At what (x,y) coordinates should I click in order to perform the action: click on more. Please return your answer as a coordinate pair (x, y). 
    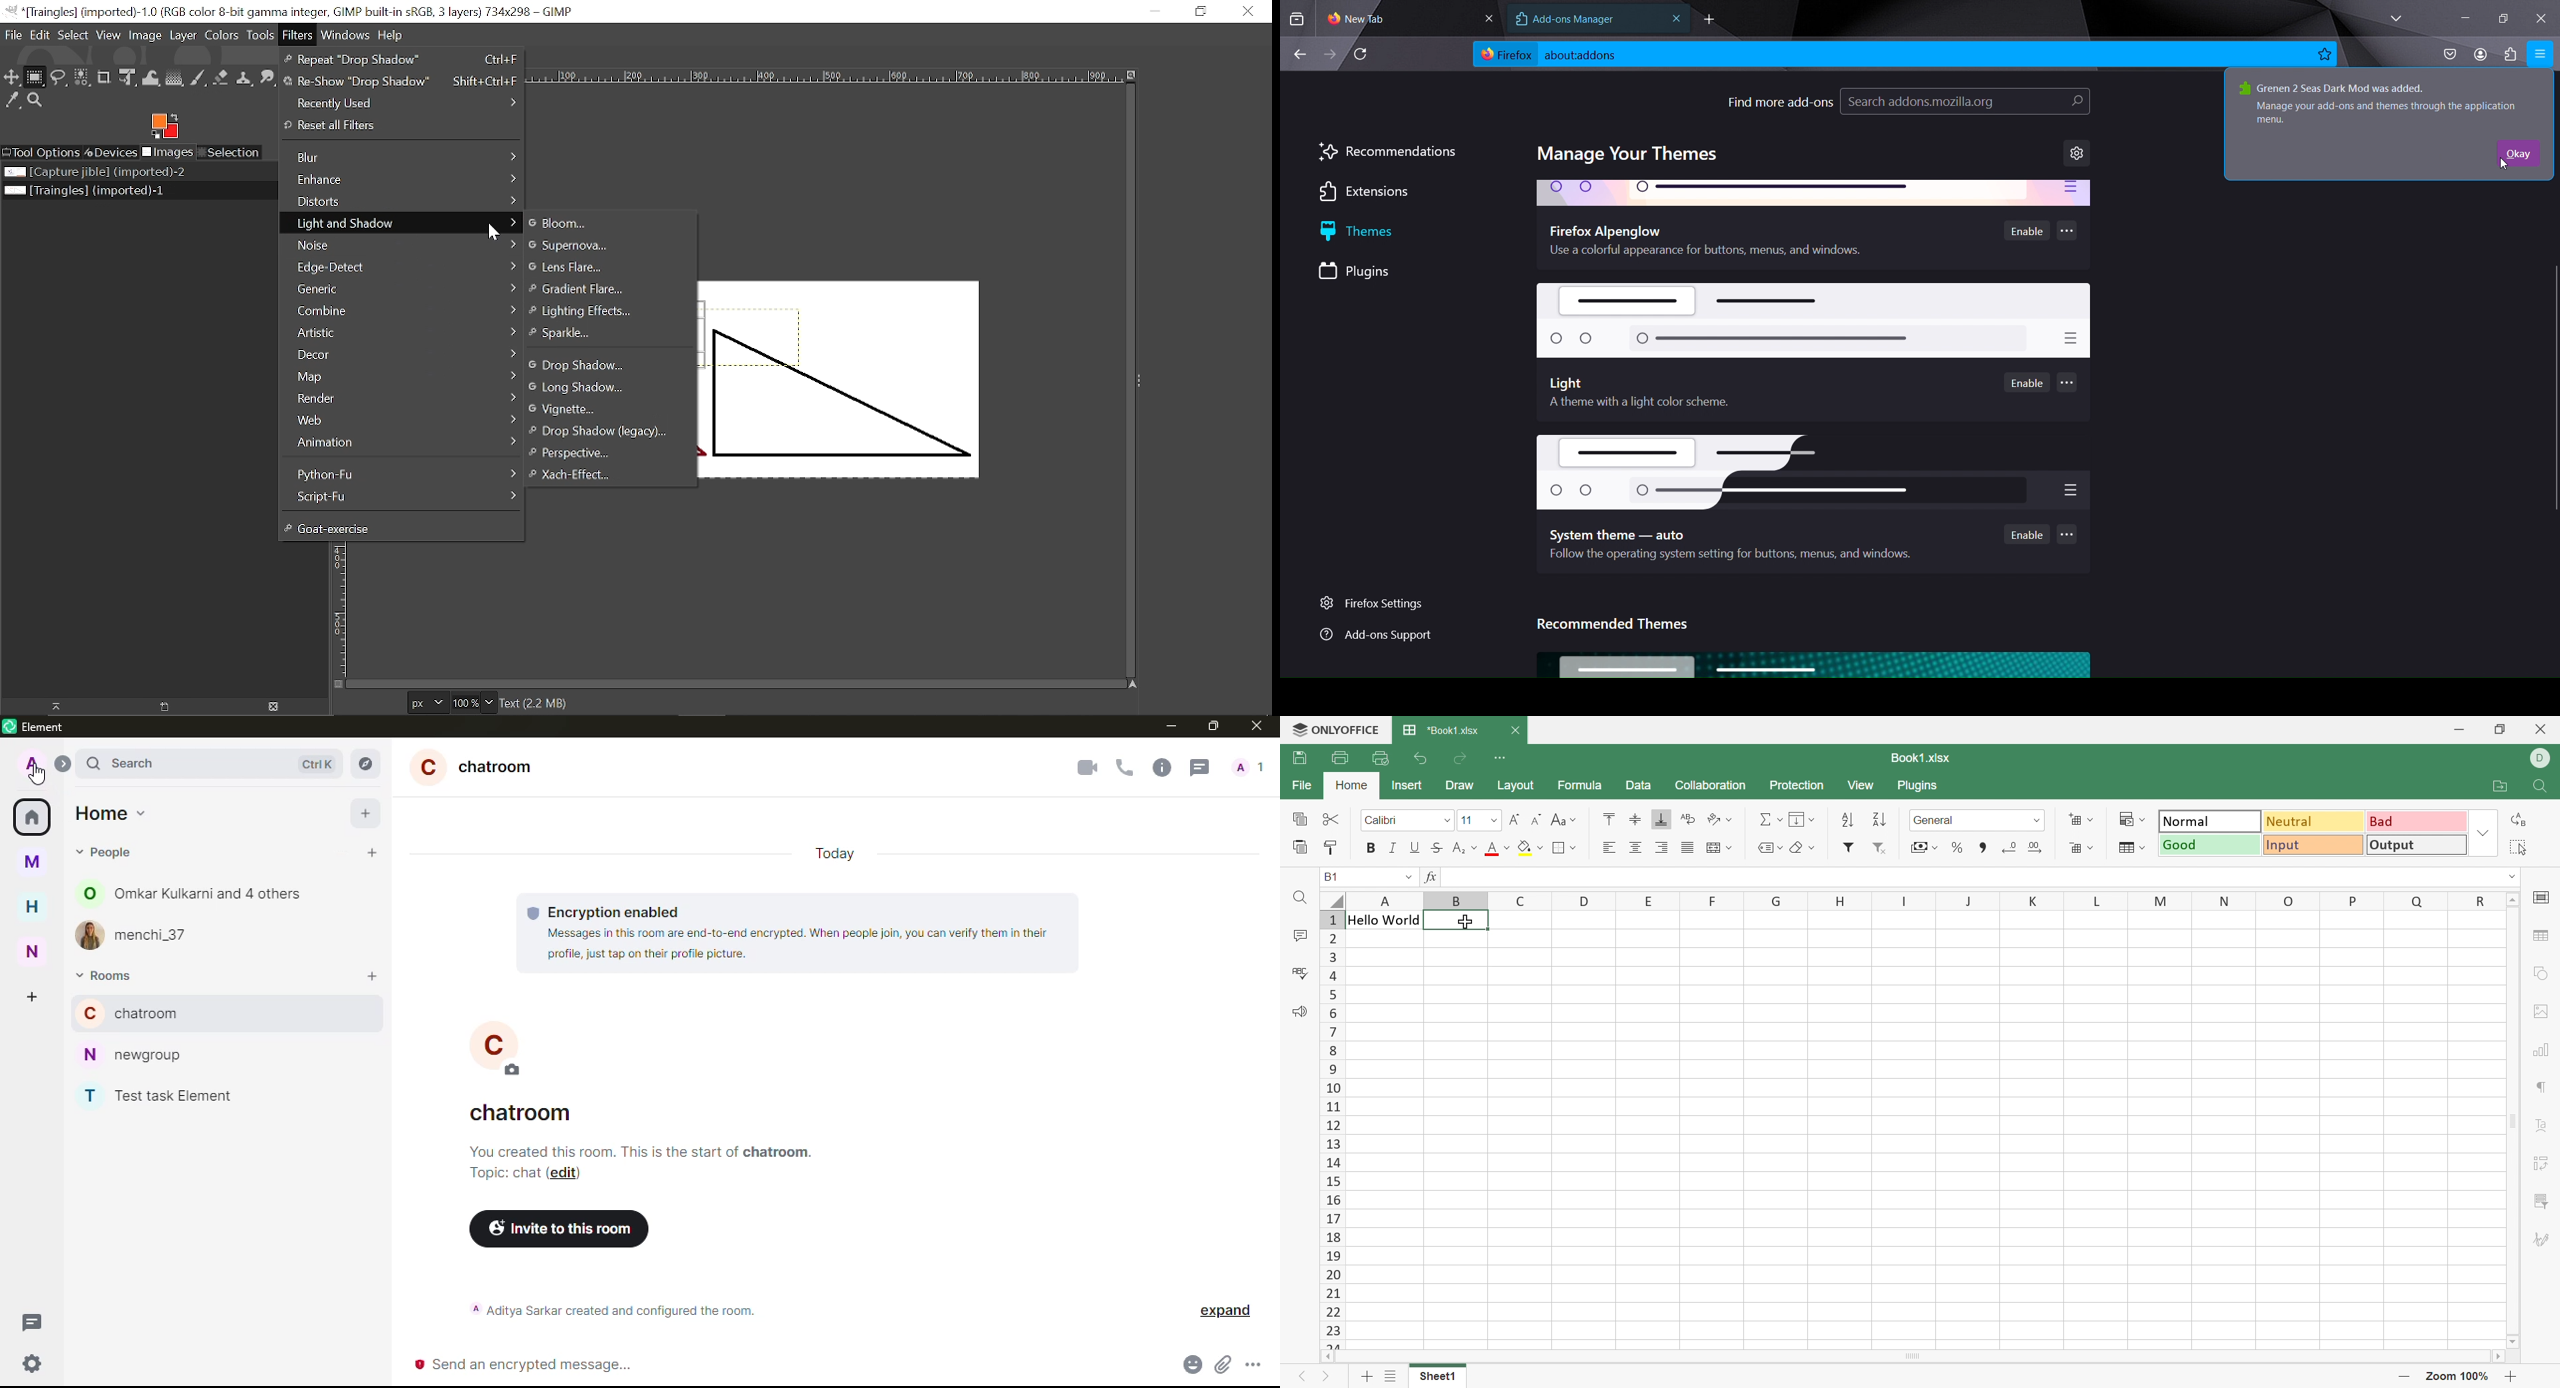
    Looking at the image, I should click on (1257, 1366).